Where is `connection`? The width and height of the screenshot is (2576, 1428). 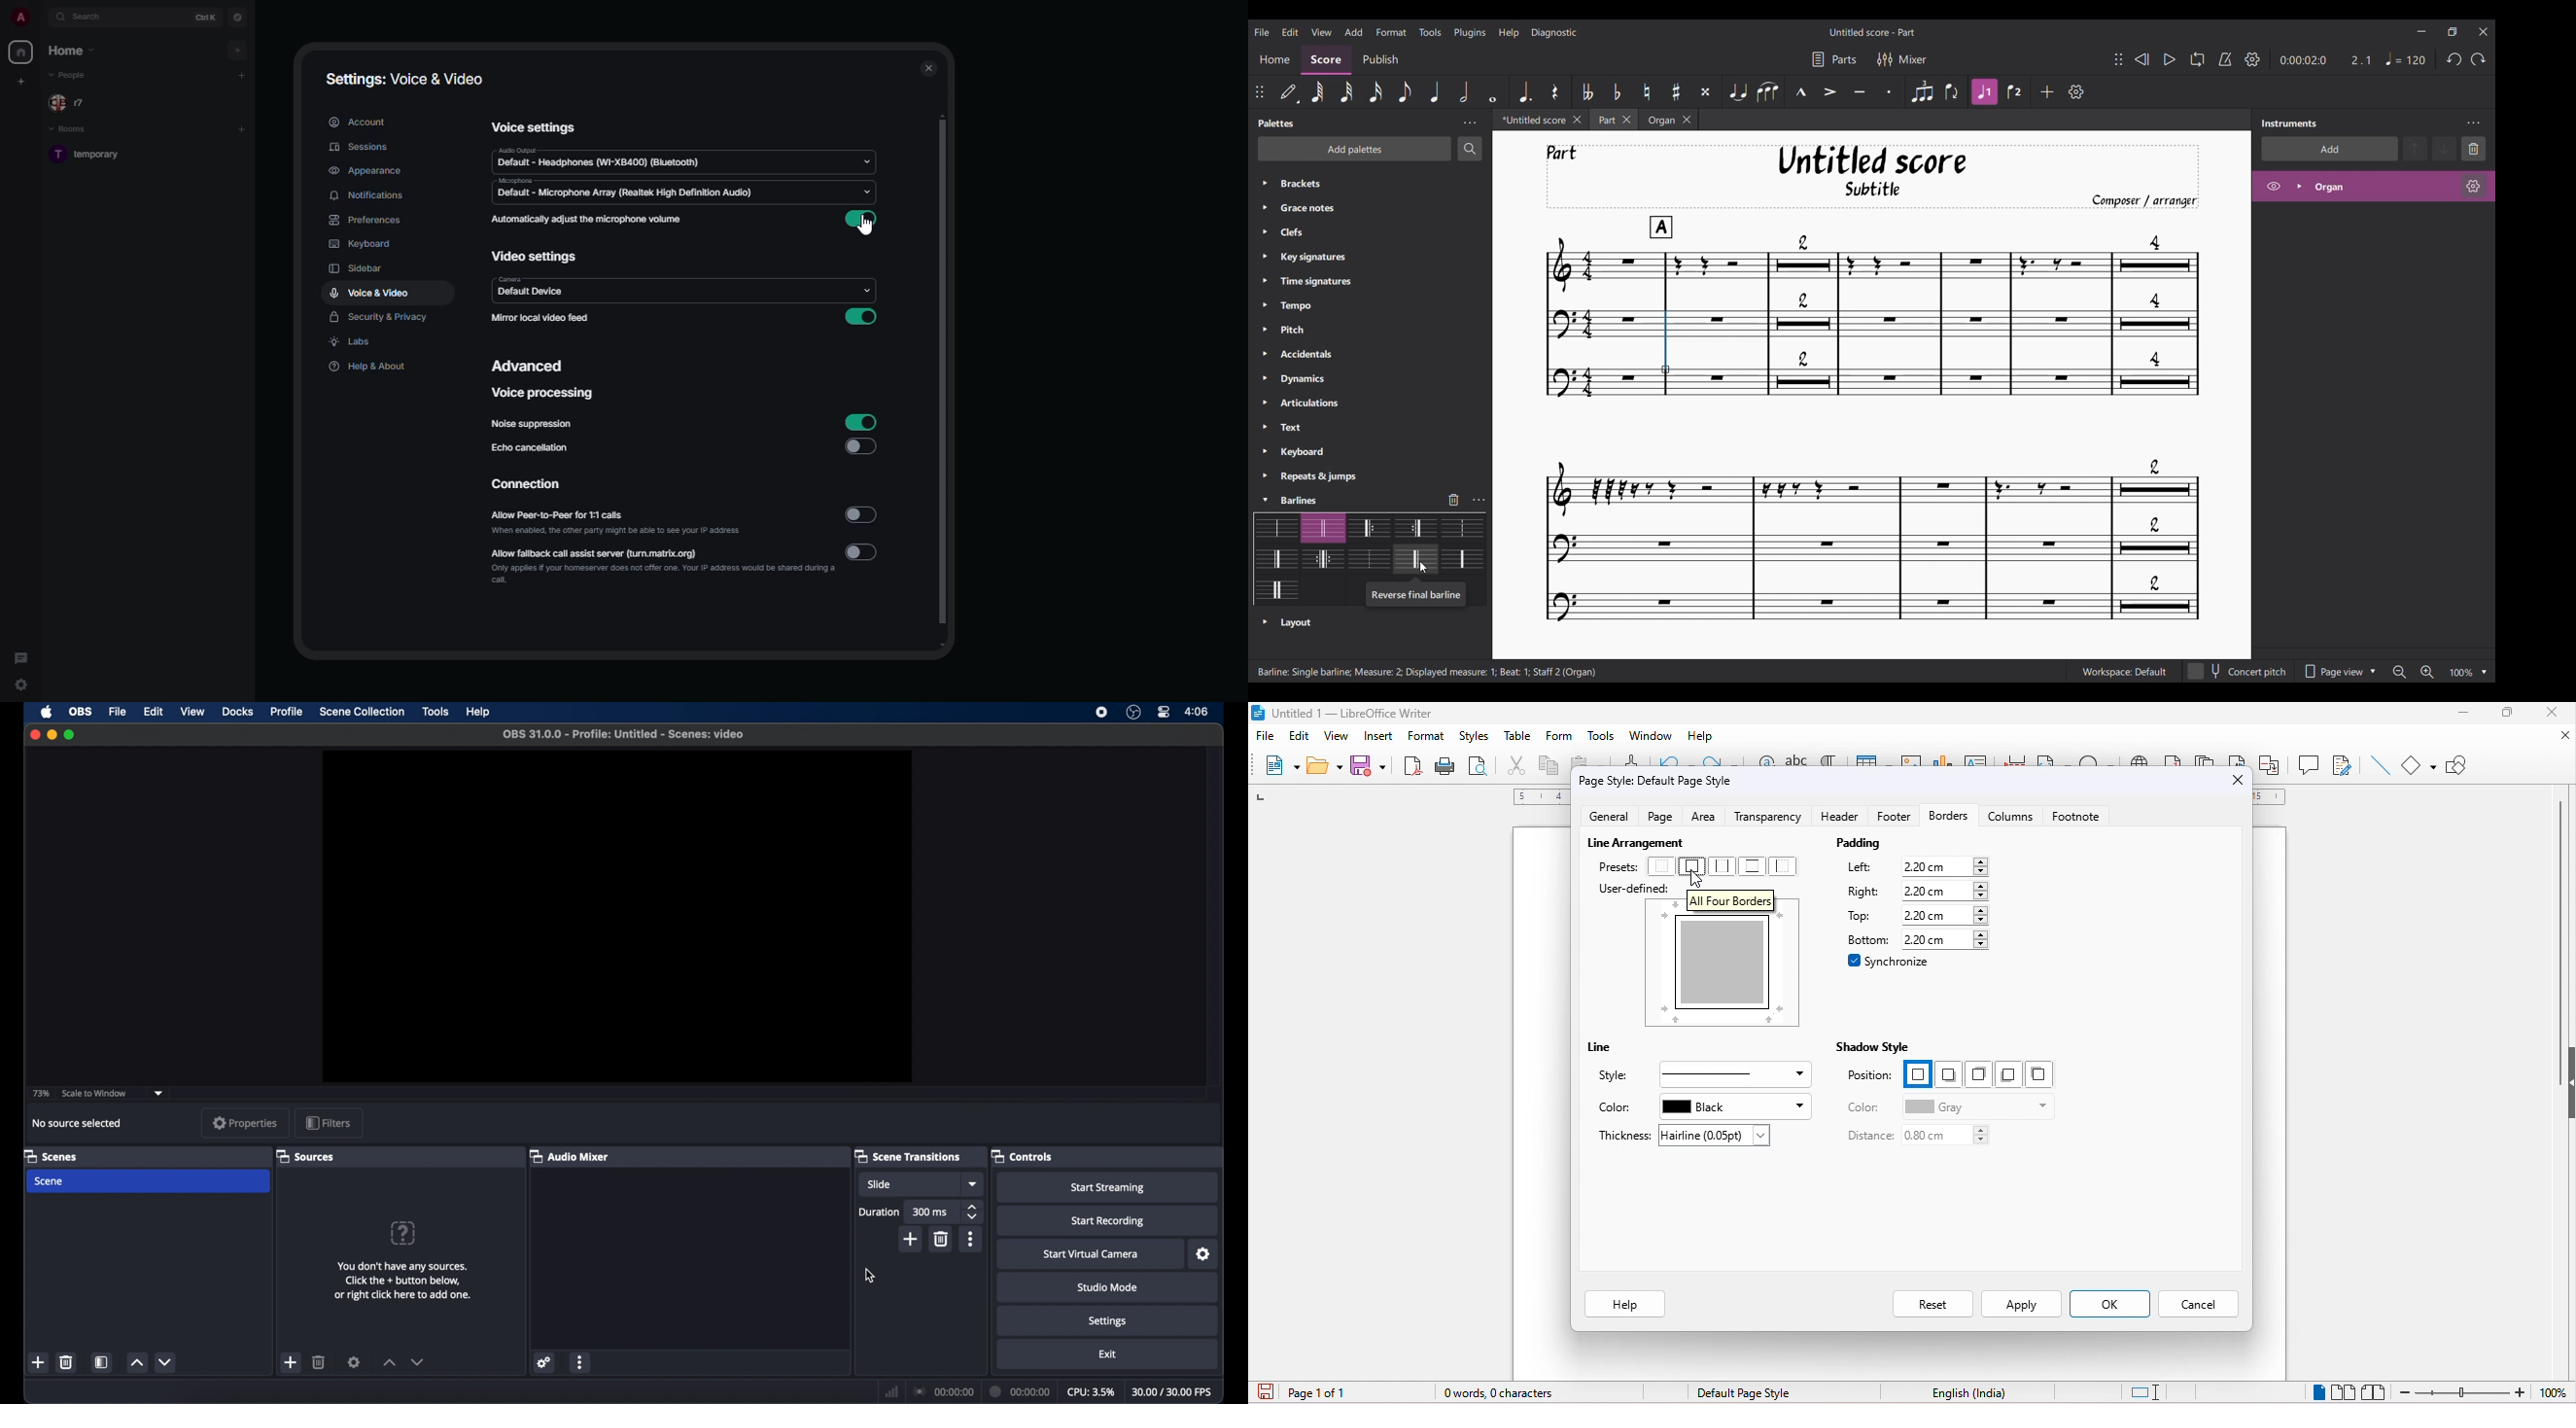
connection is located at coordinates (943, 1391).